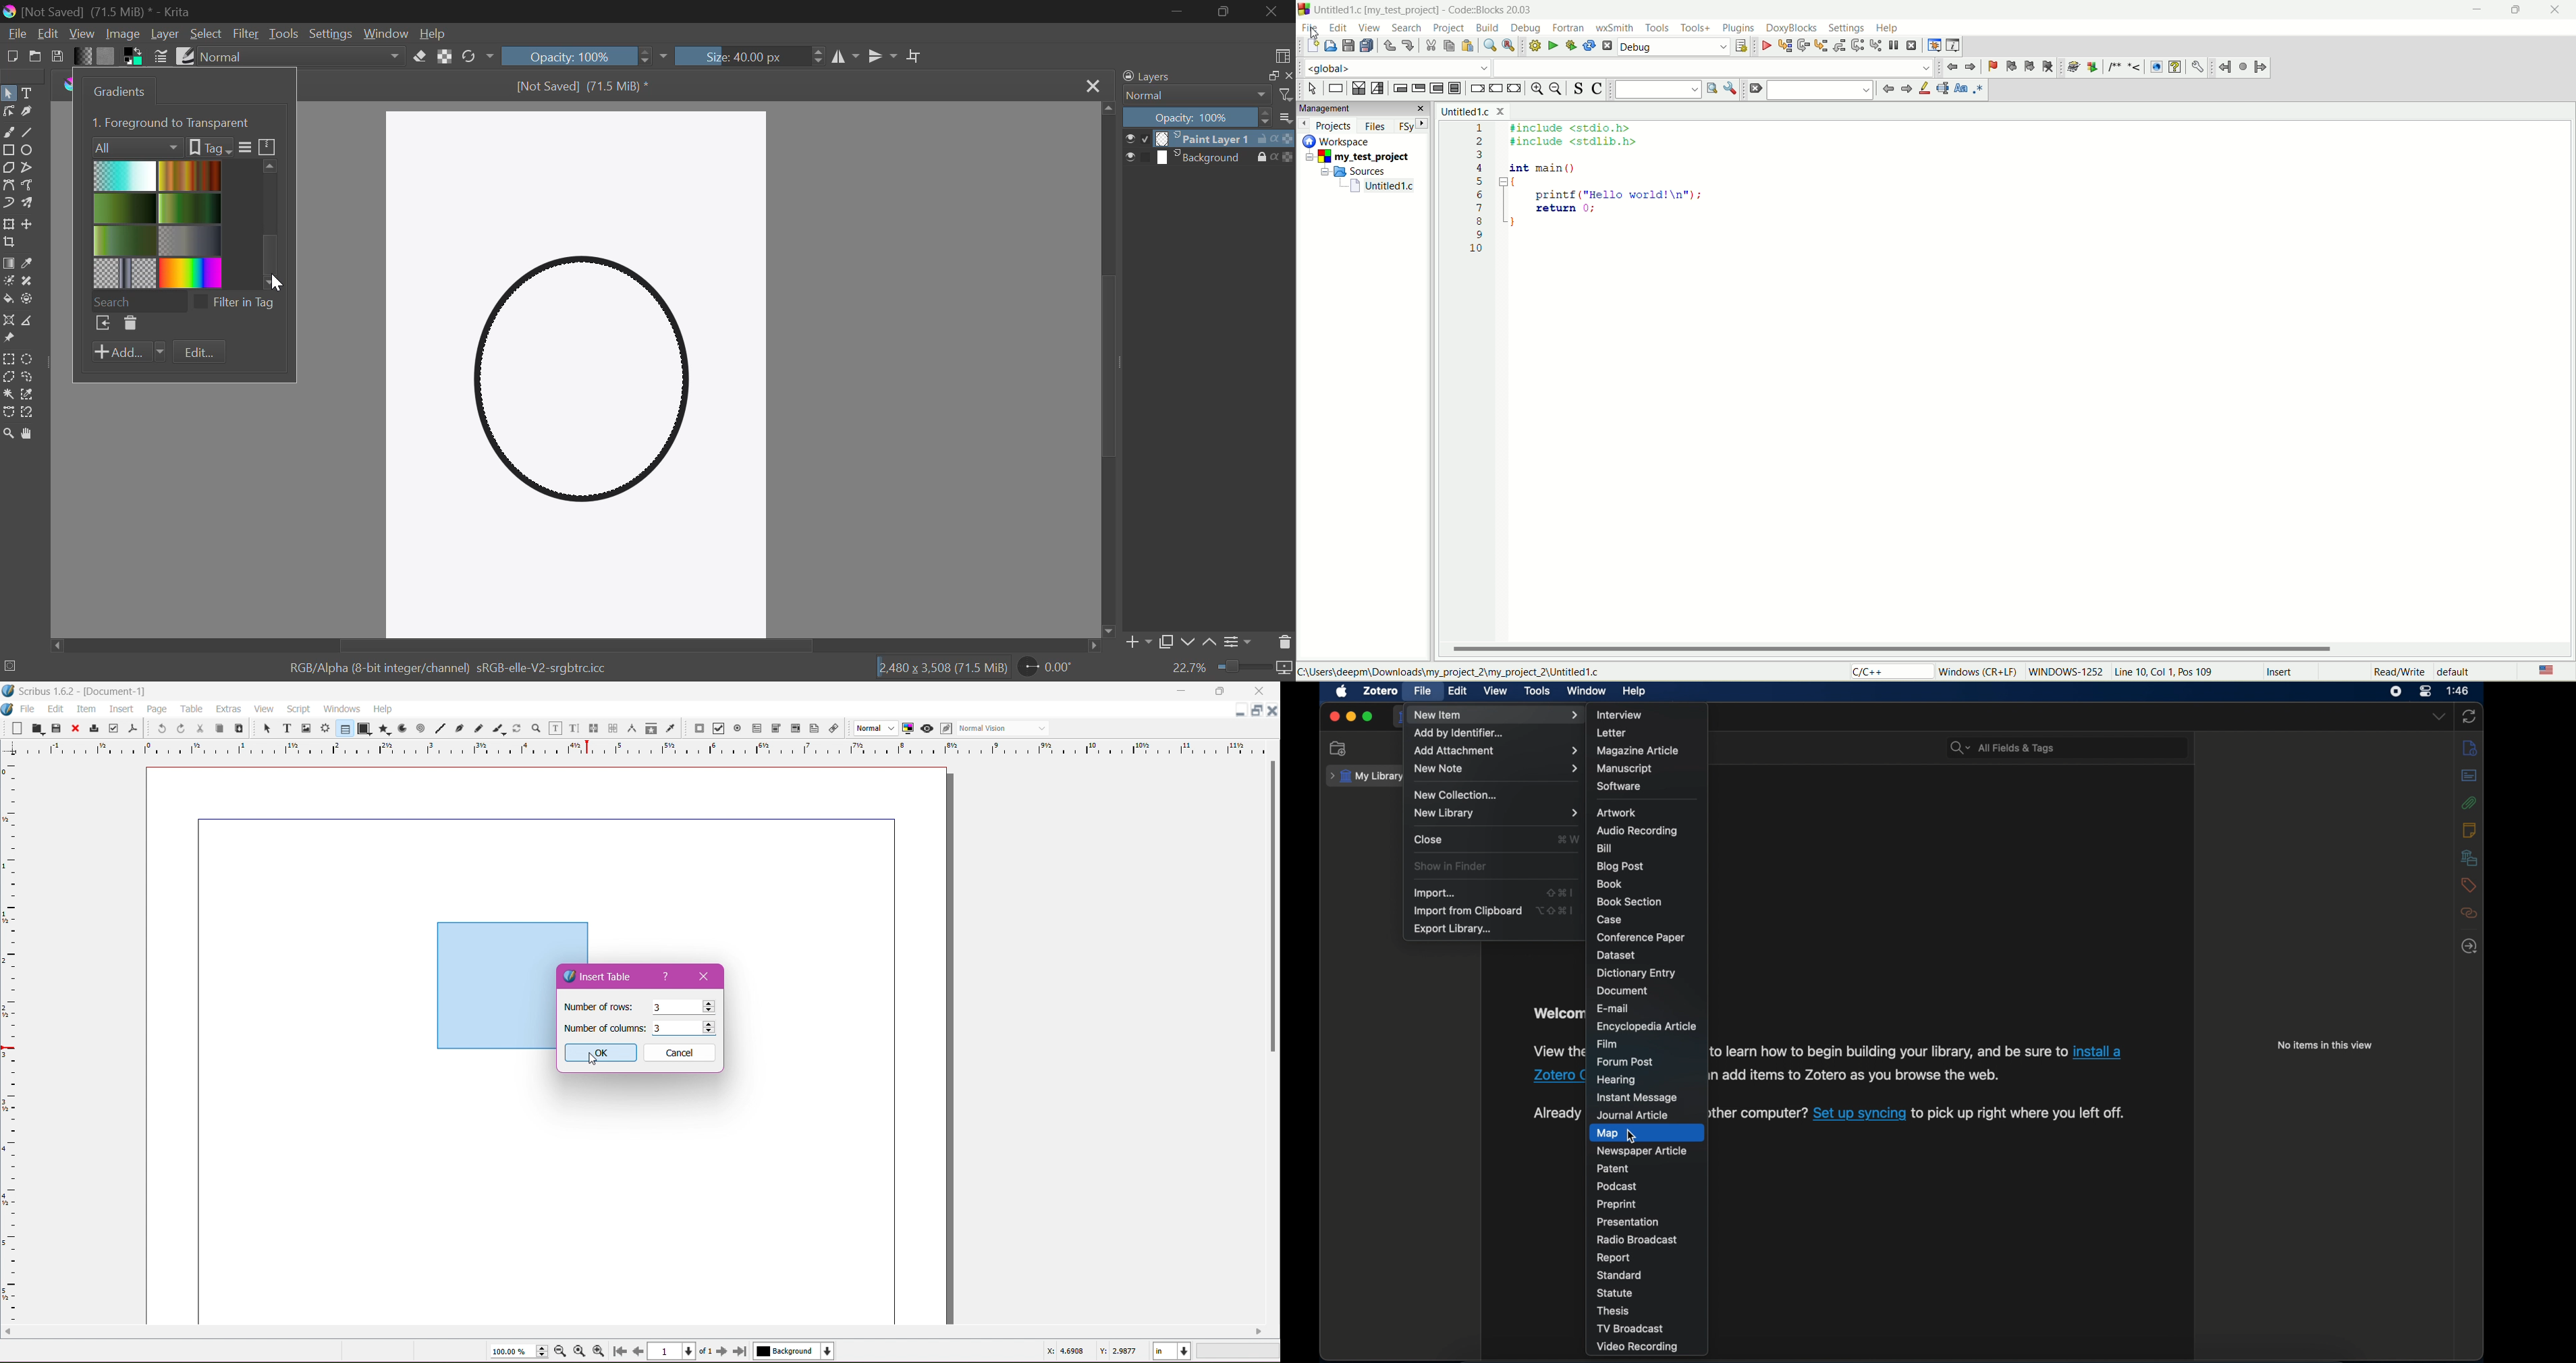 The image size is (2576, 1372). I want to click on Scroll Bar, so click(1106, 372).